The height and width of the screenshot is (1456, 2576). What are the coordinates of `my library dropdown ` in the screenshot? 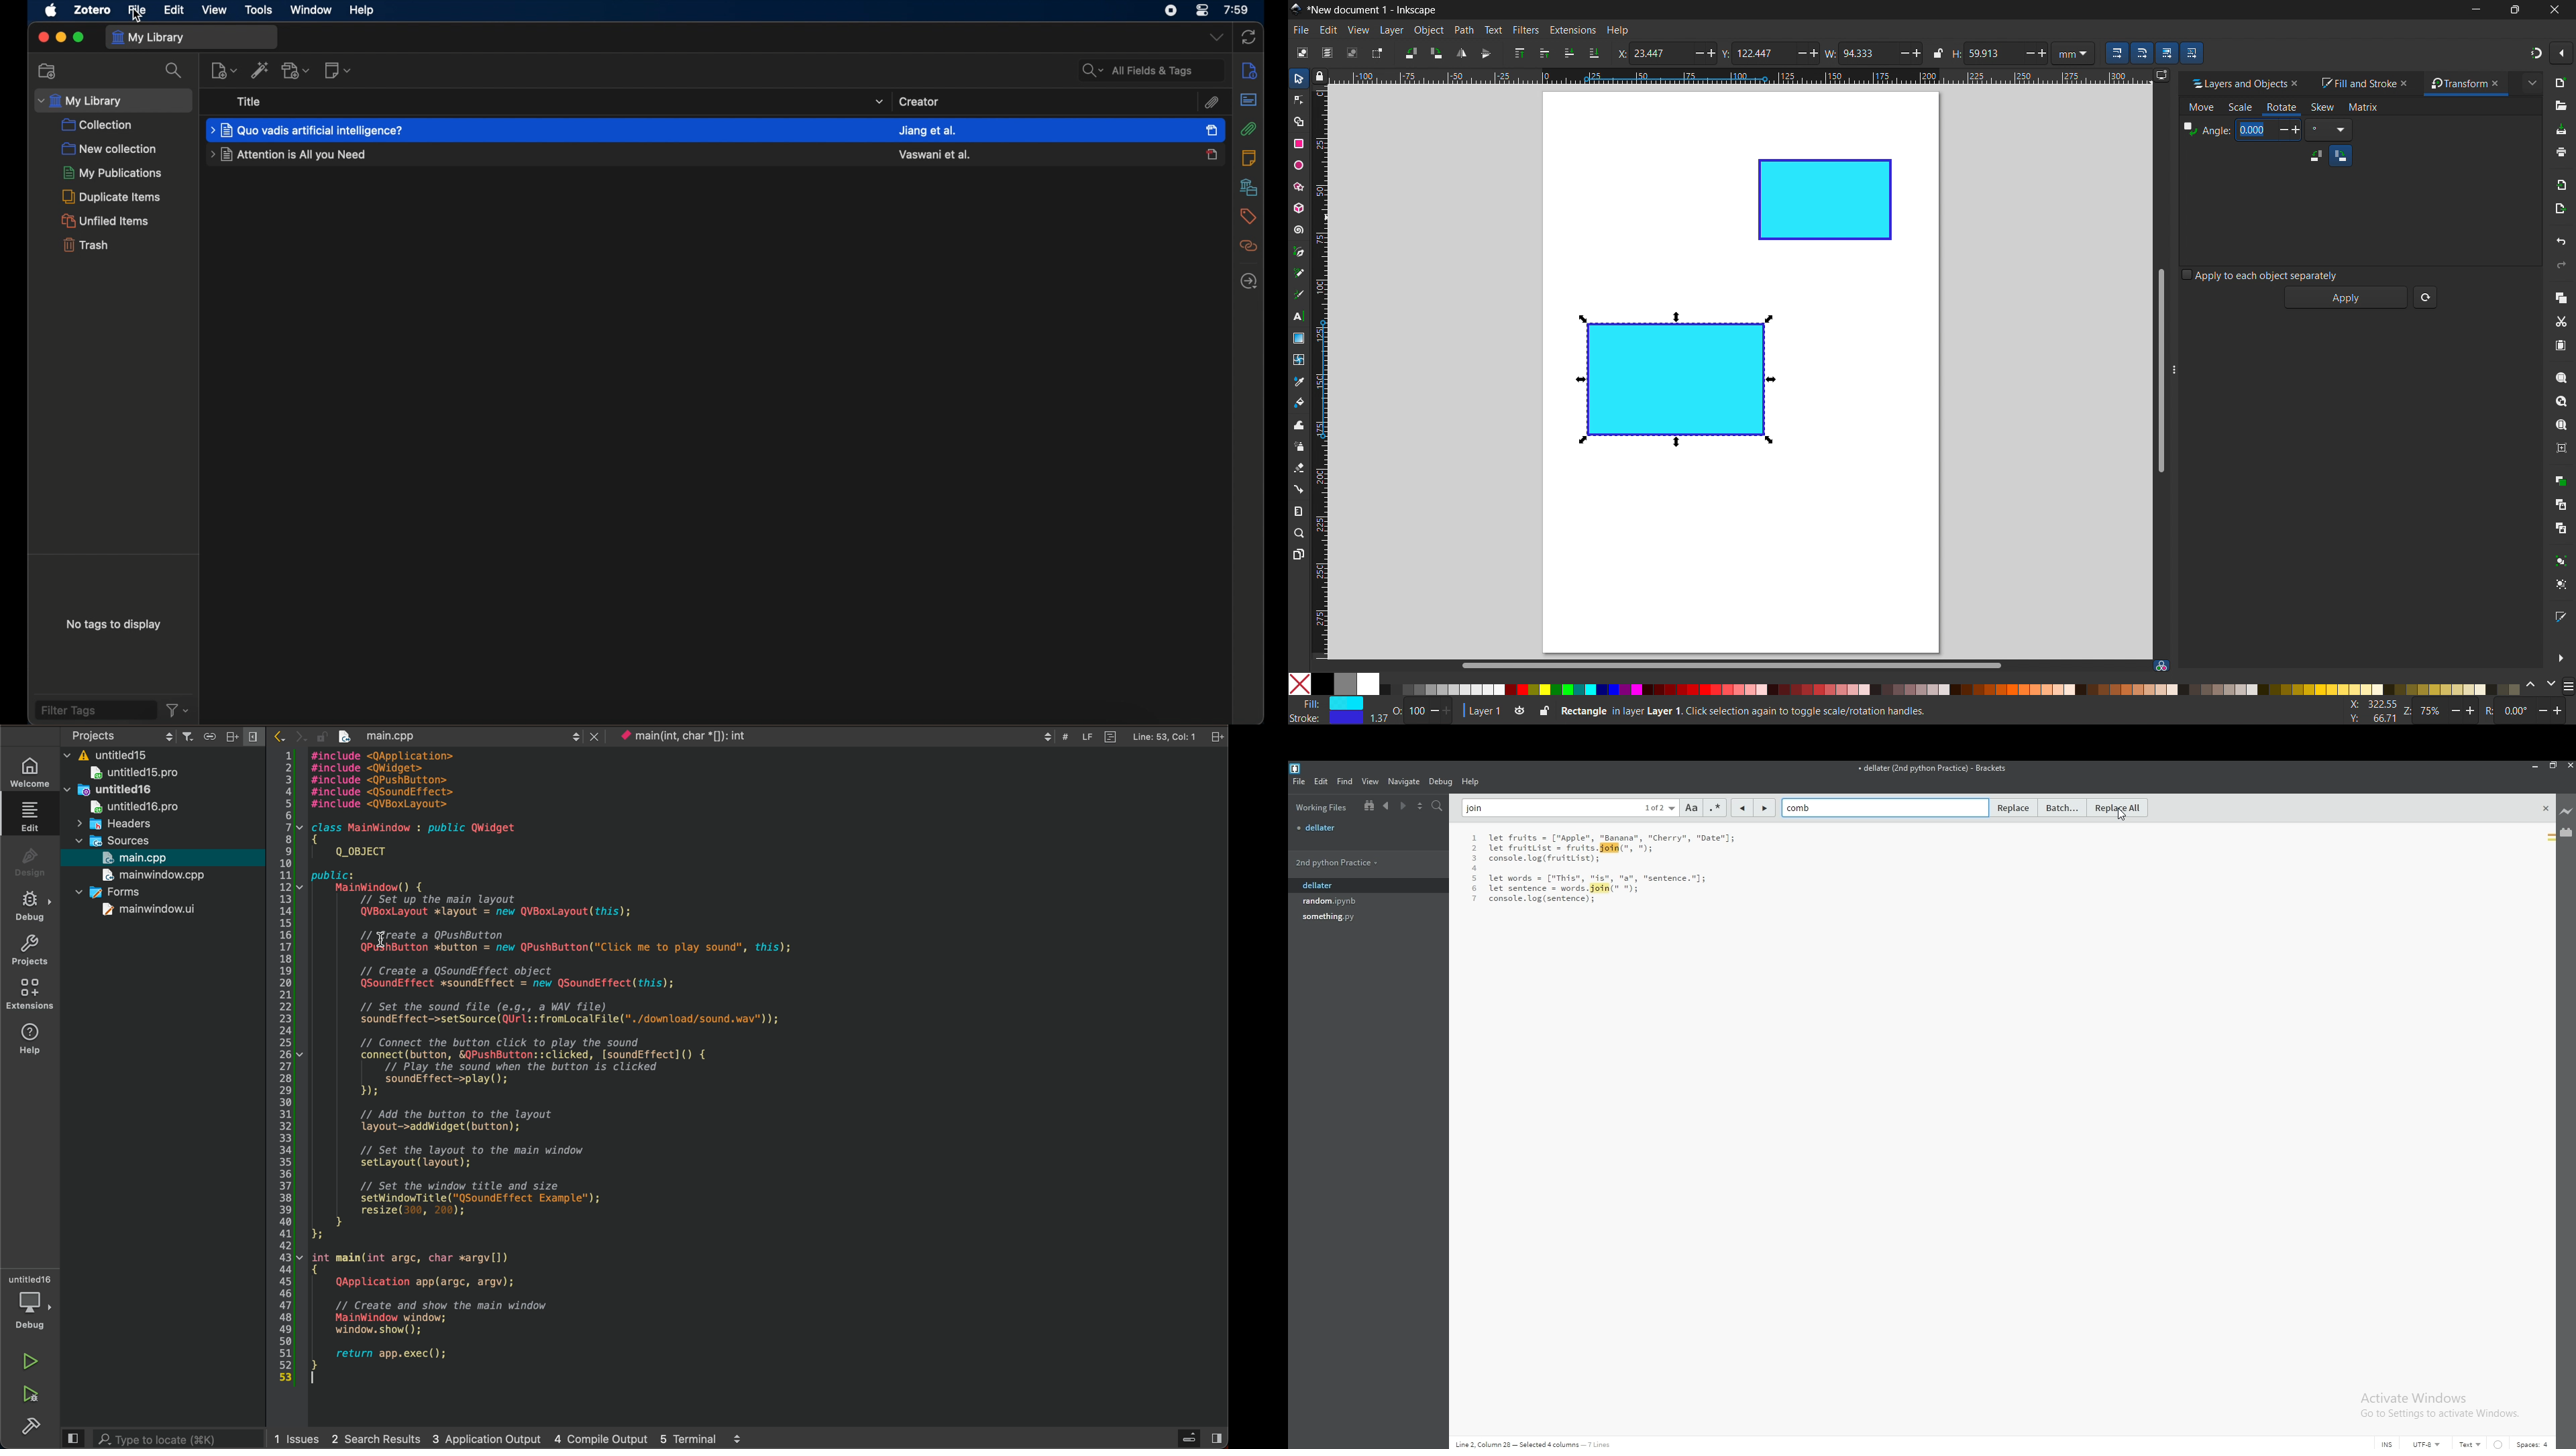 It's located at (113, 101).